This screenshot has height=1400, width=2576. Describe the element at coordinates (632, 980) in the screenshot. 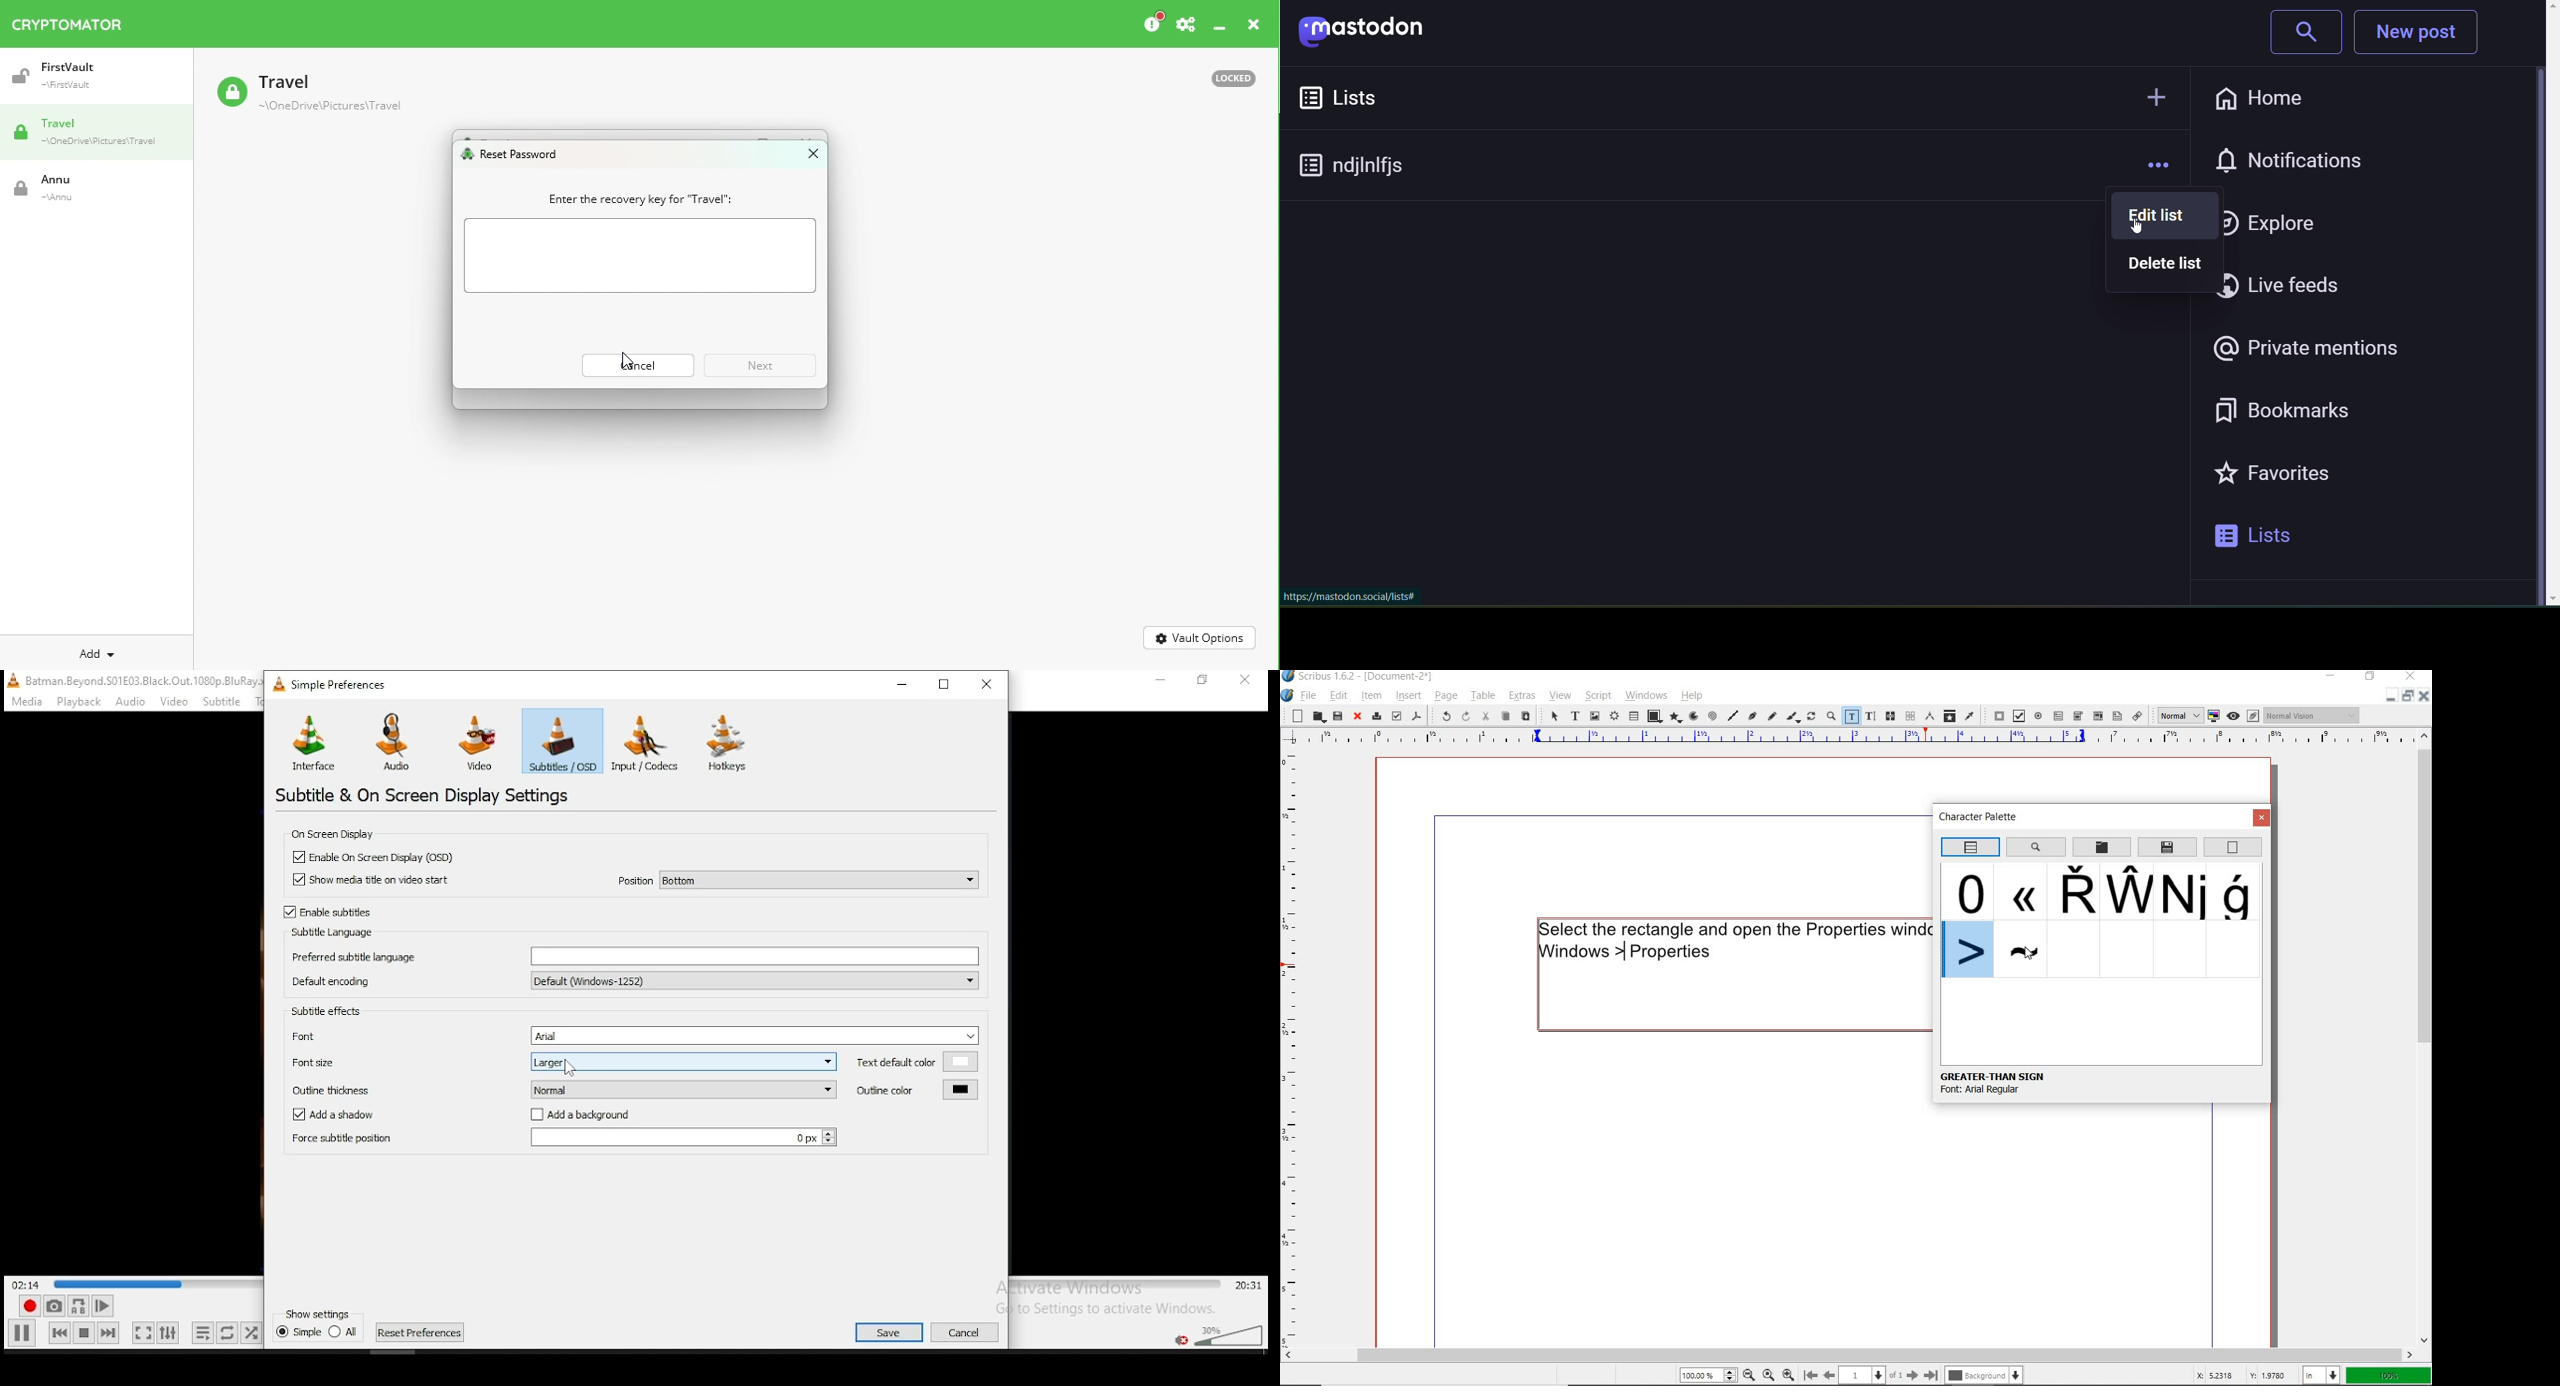

I see `default encoding` at that location.